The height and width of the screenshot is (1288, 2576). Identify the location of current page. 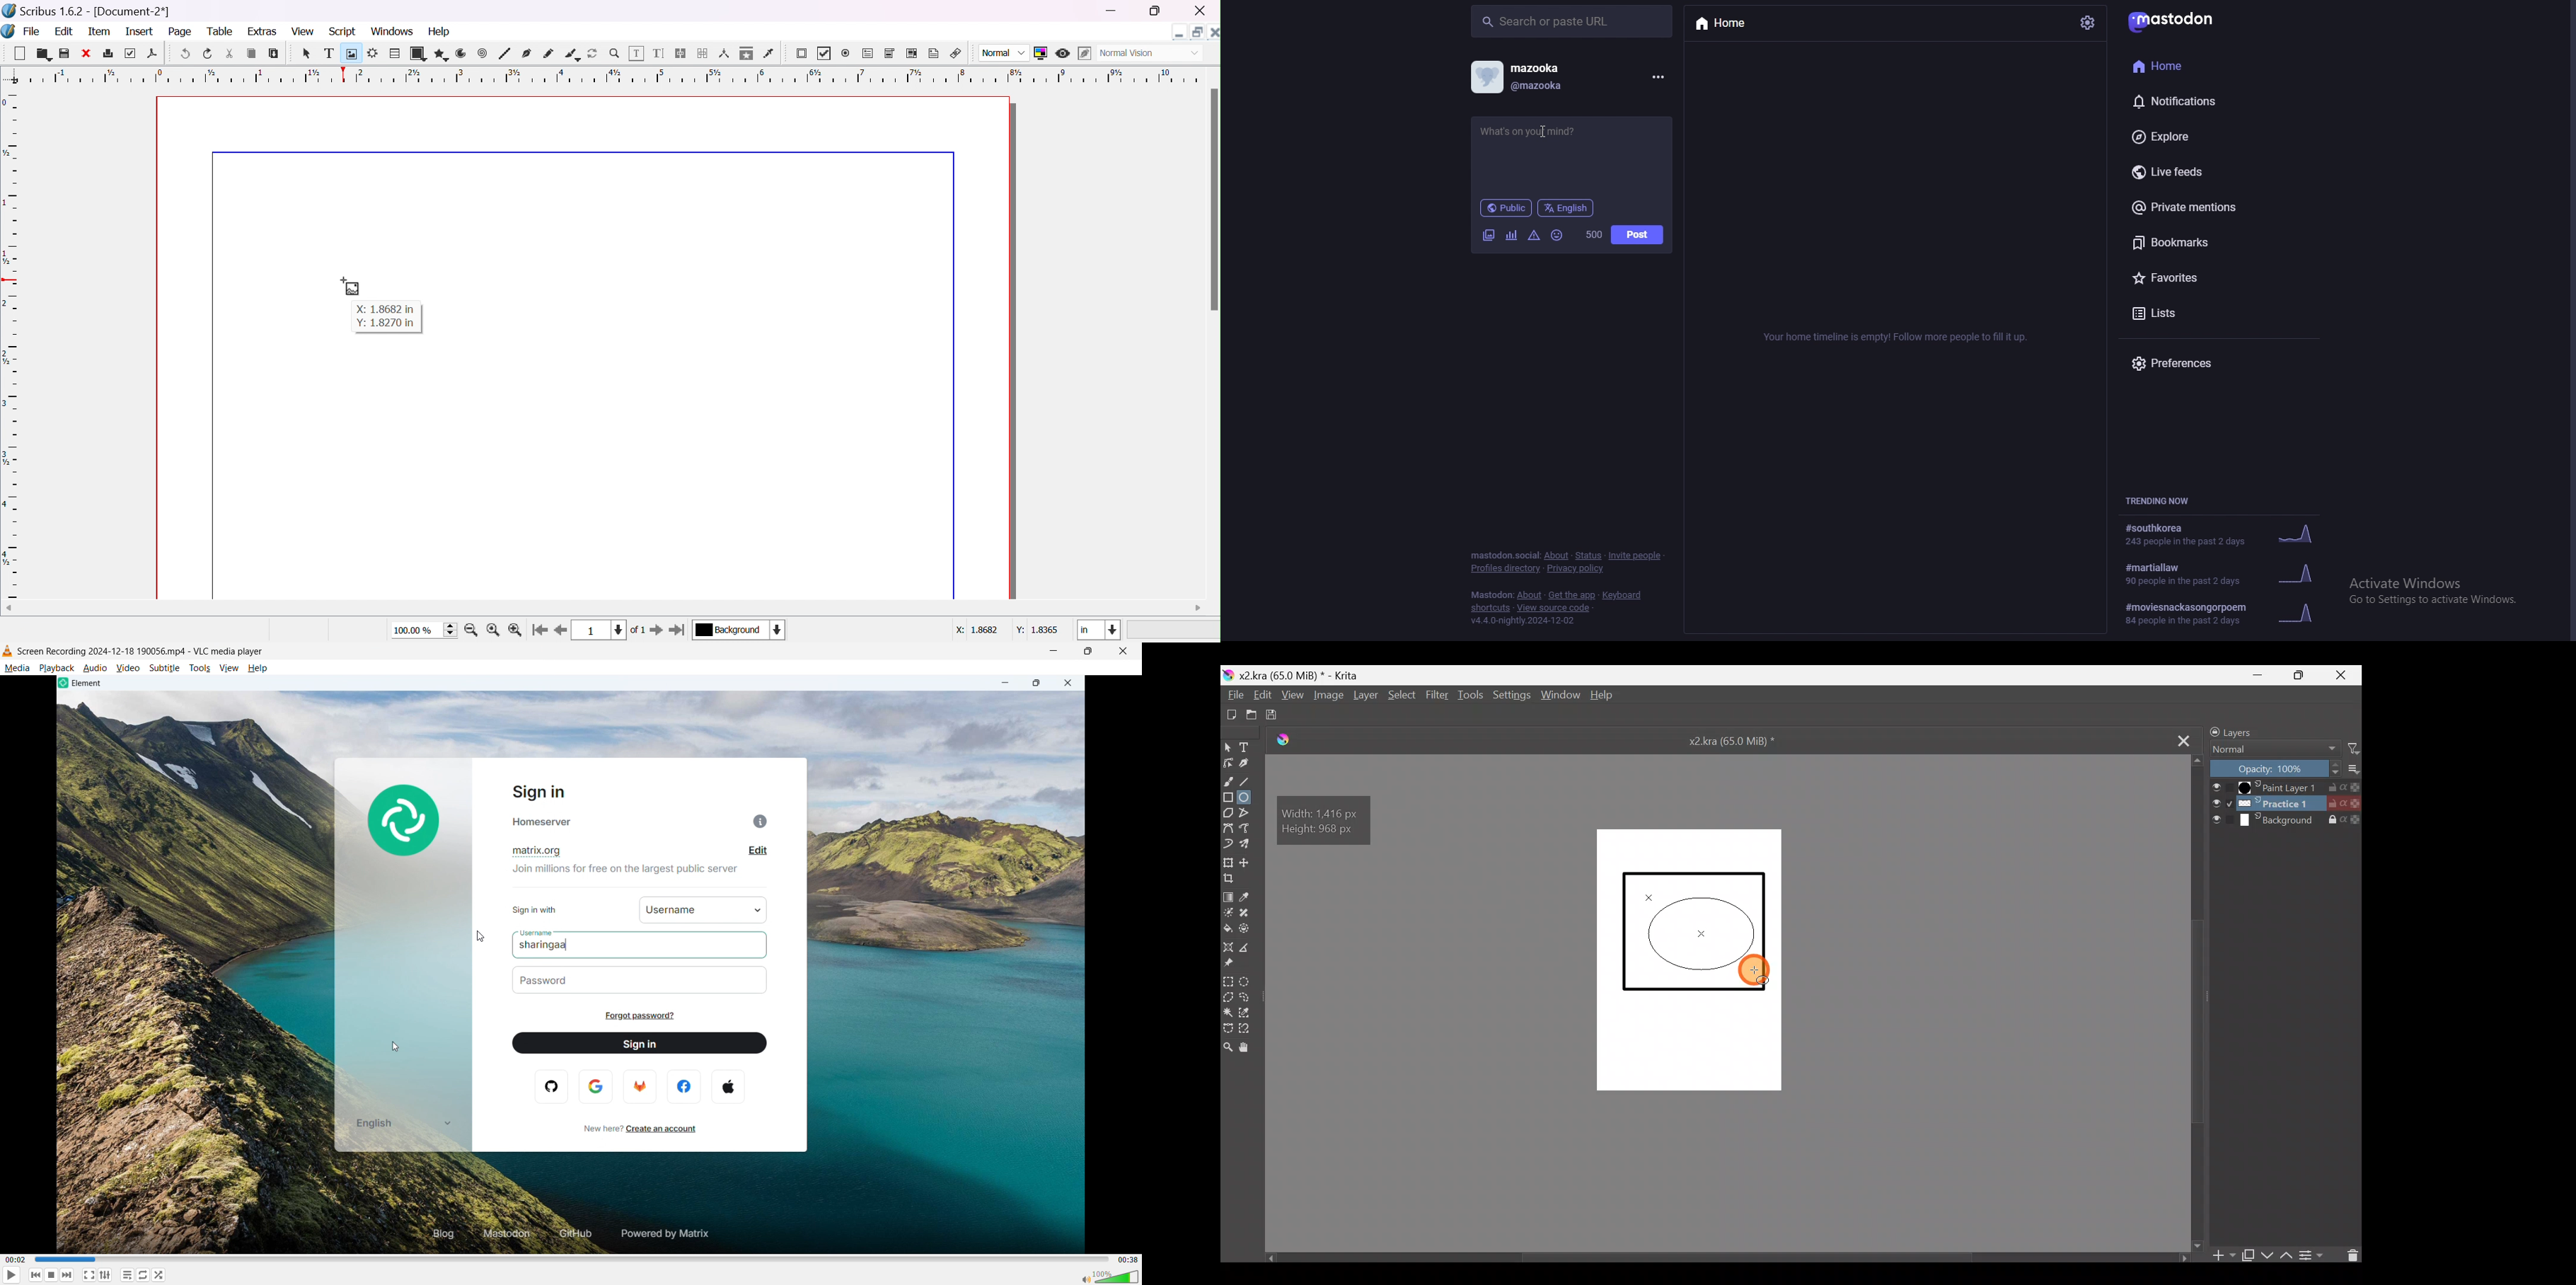
(611, 630).